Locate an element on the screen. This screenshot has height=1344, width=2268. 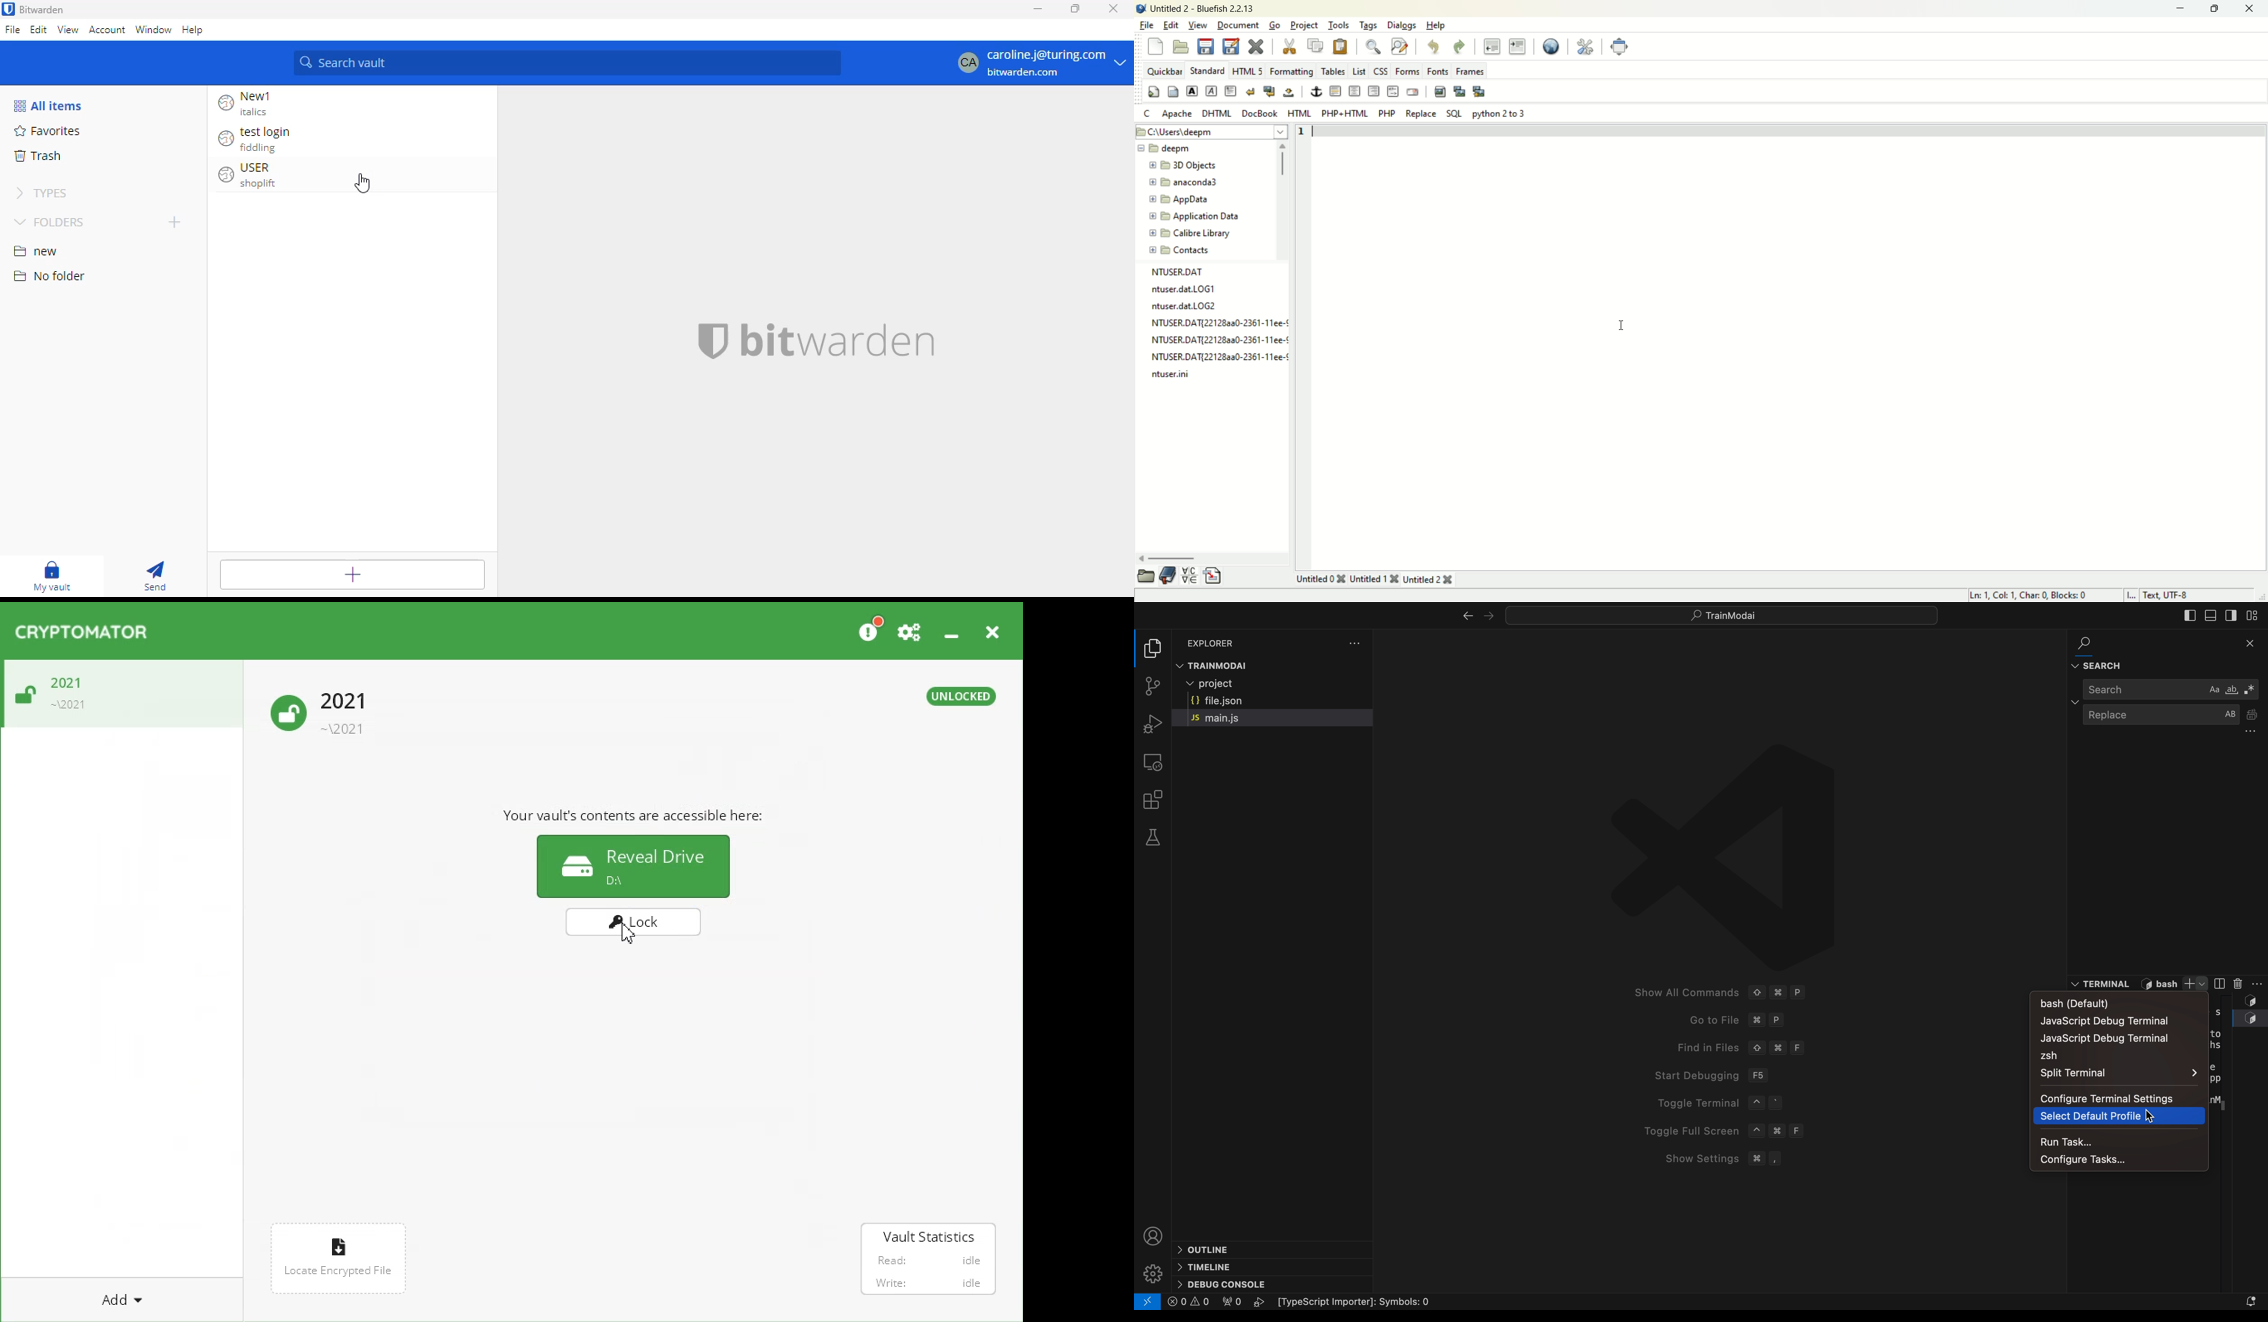
HTML comment is located at coordinates (1393, 92).